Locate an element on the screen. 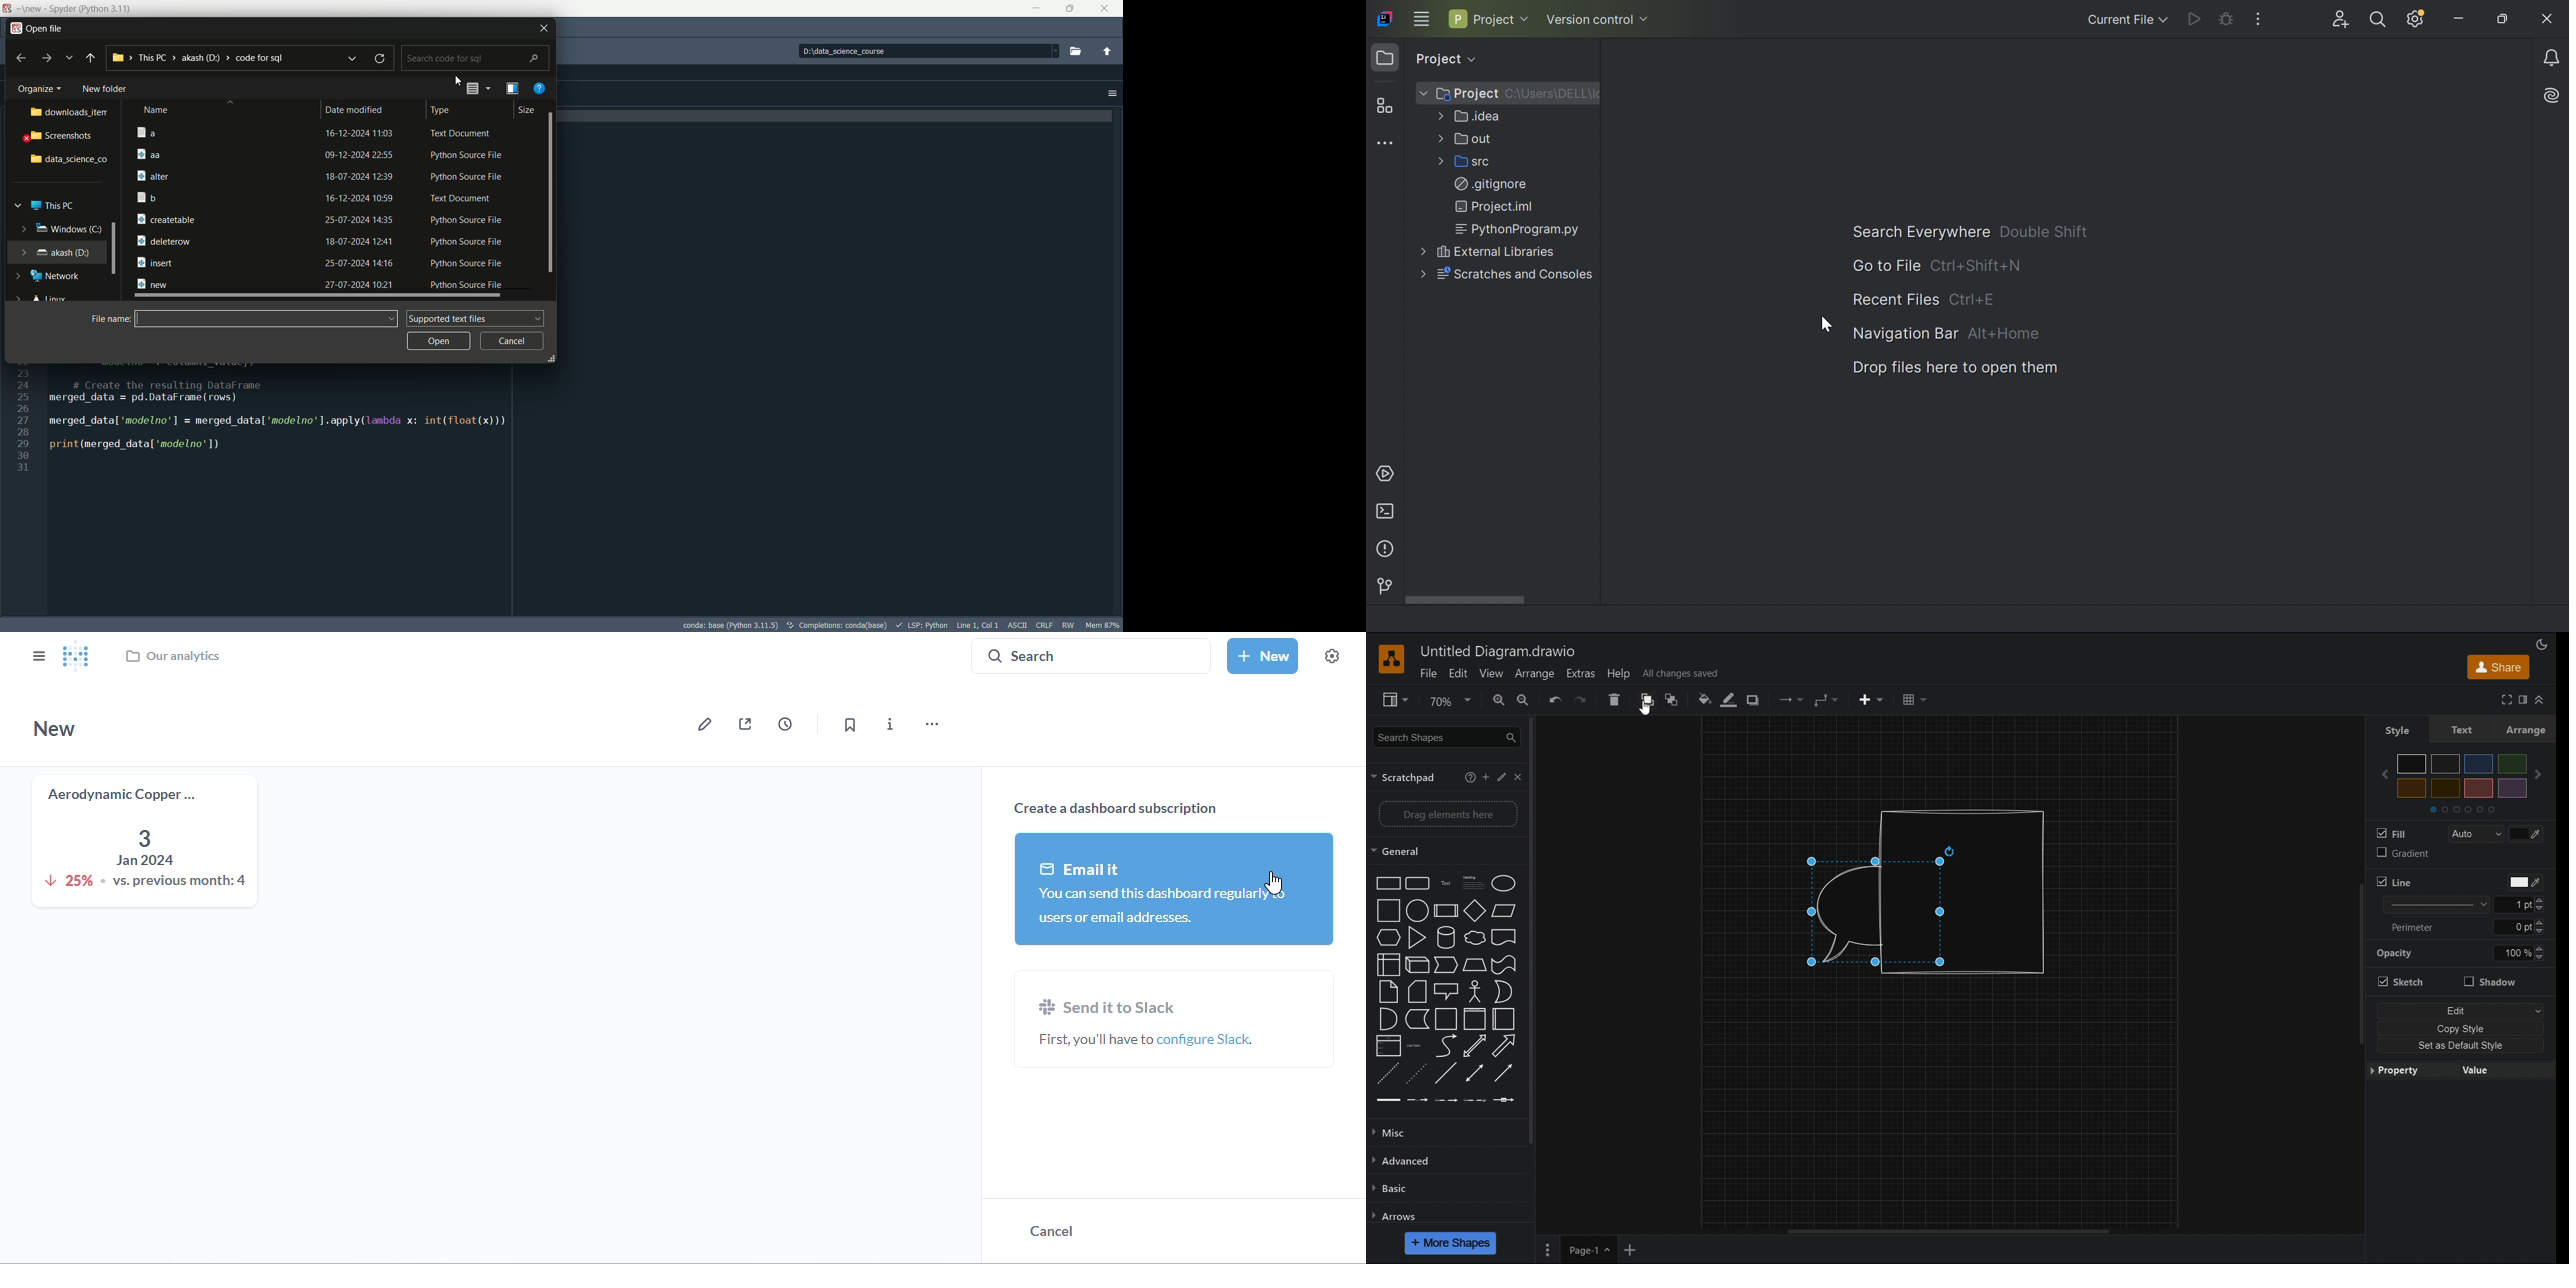  back is located at coordinates (19, 58).